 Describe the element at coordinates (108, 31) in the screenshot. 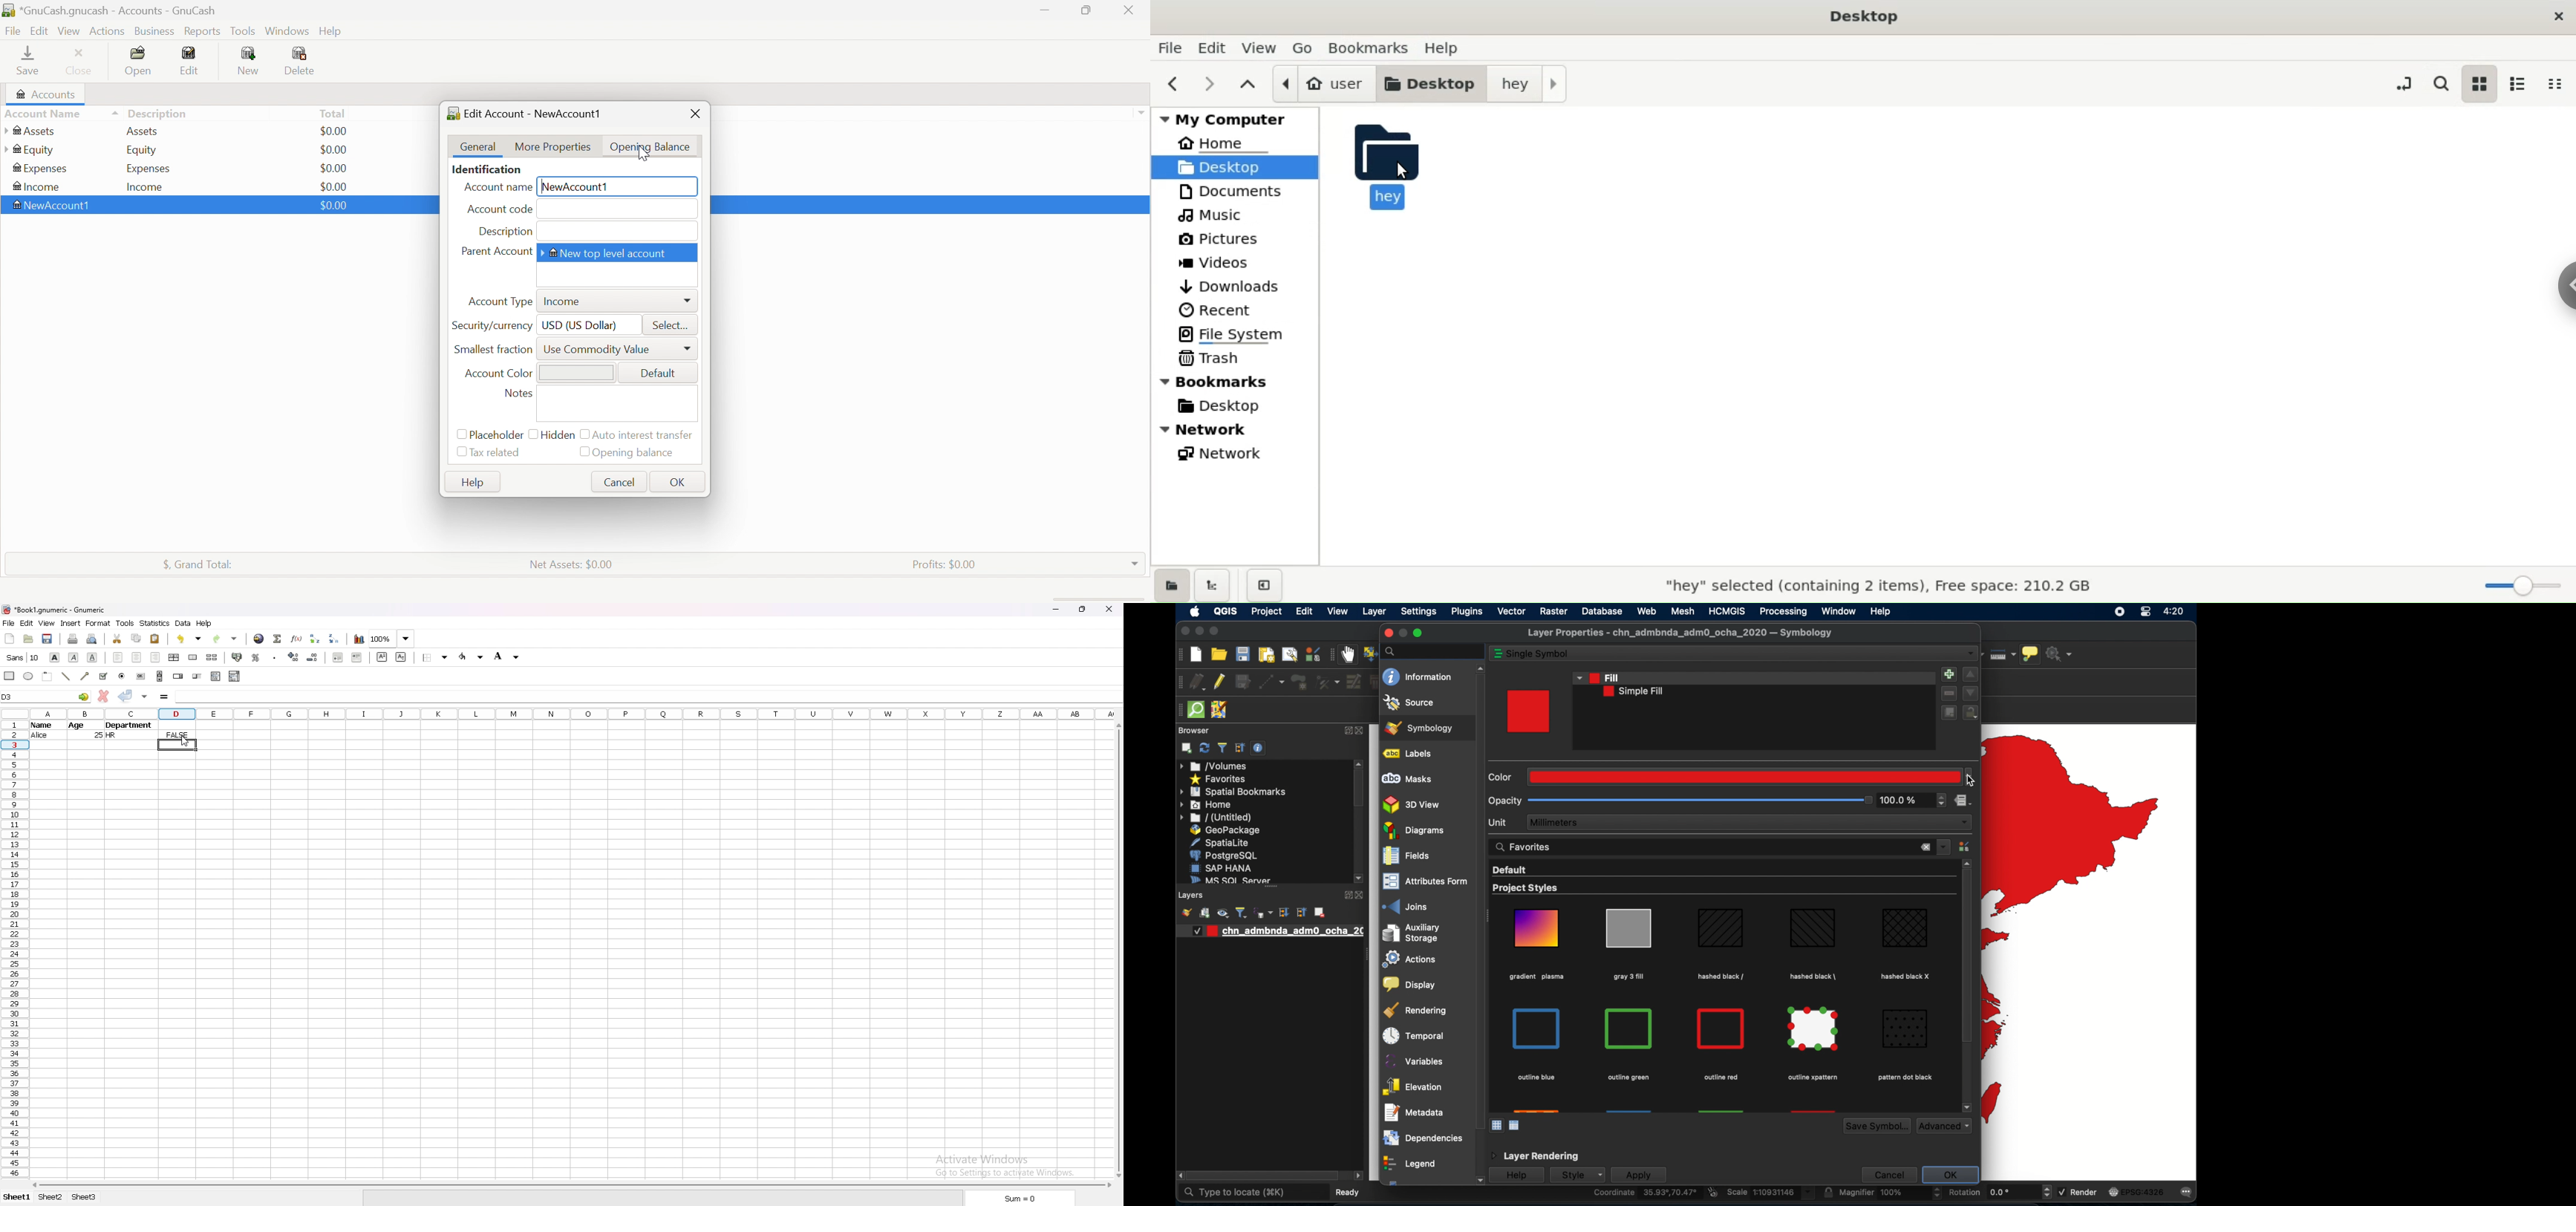

I see `Actions` at that location.